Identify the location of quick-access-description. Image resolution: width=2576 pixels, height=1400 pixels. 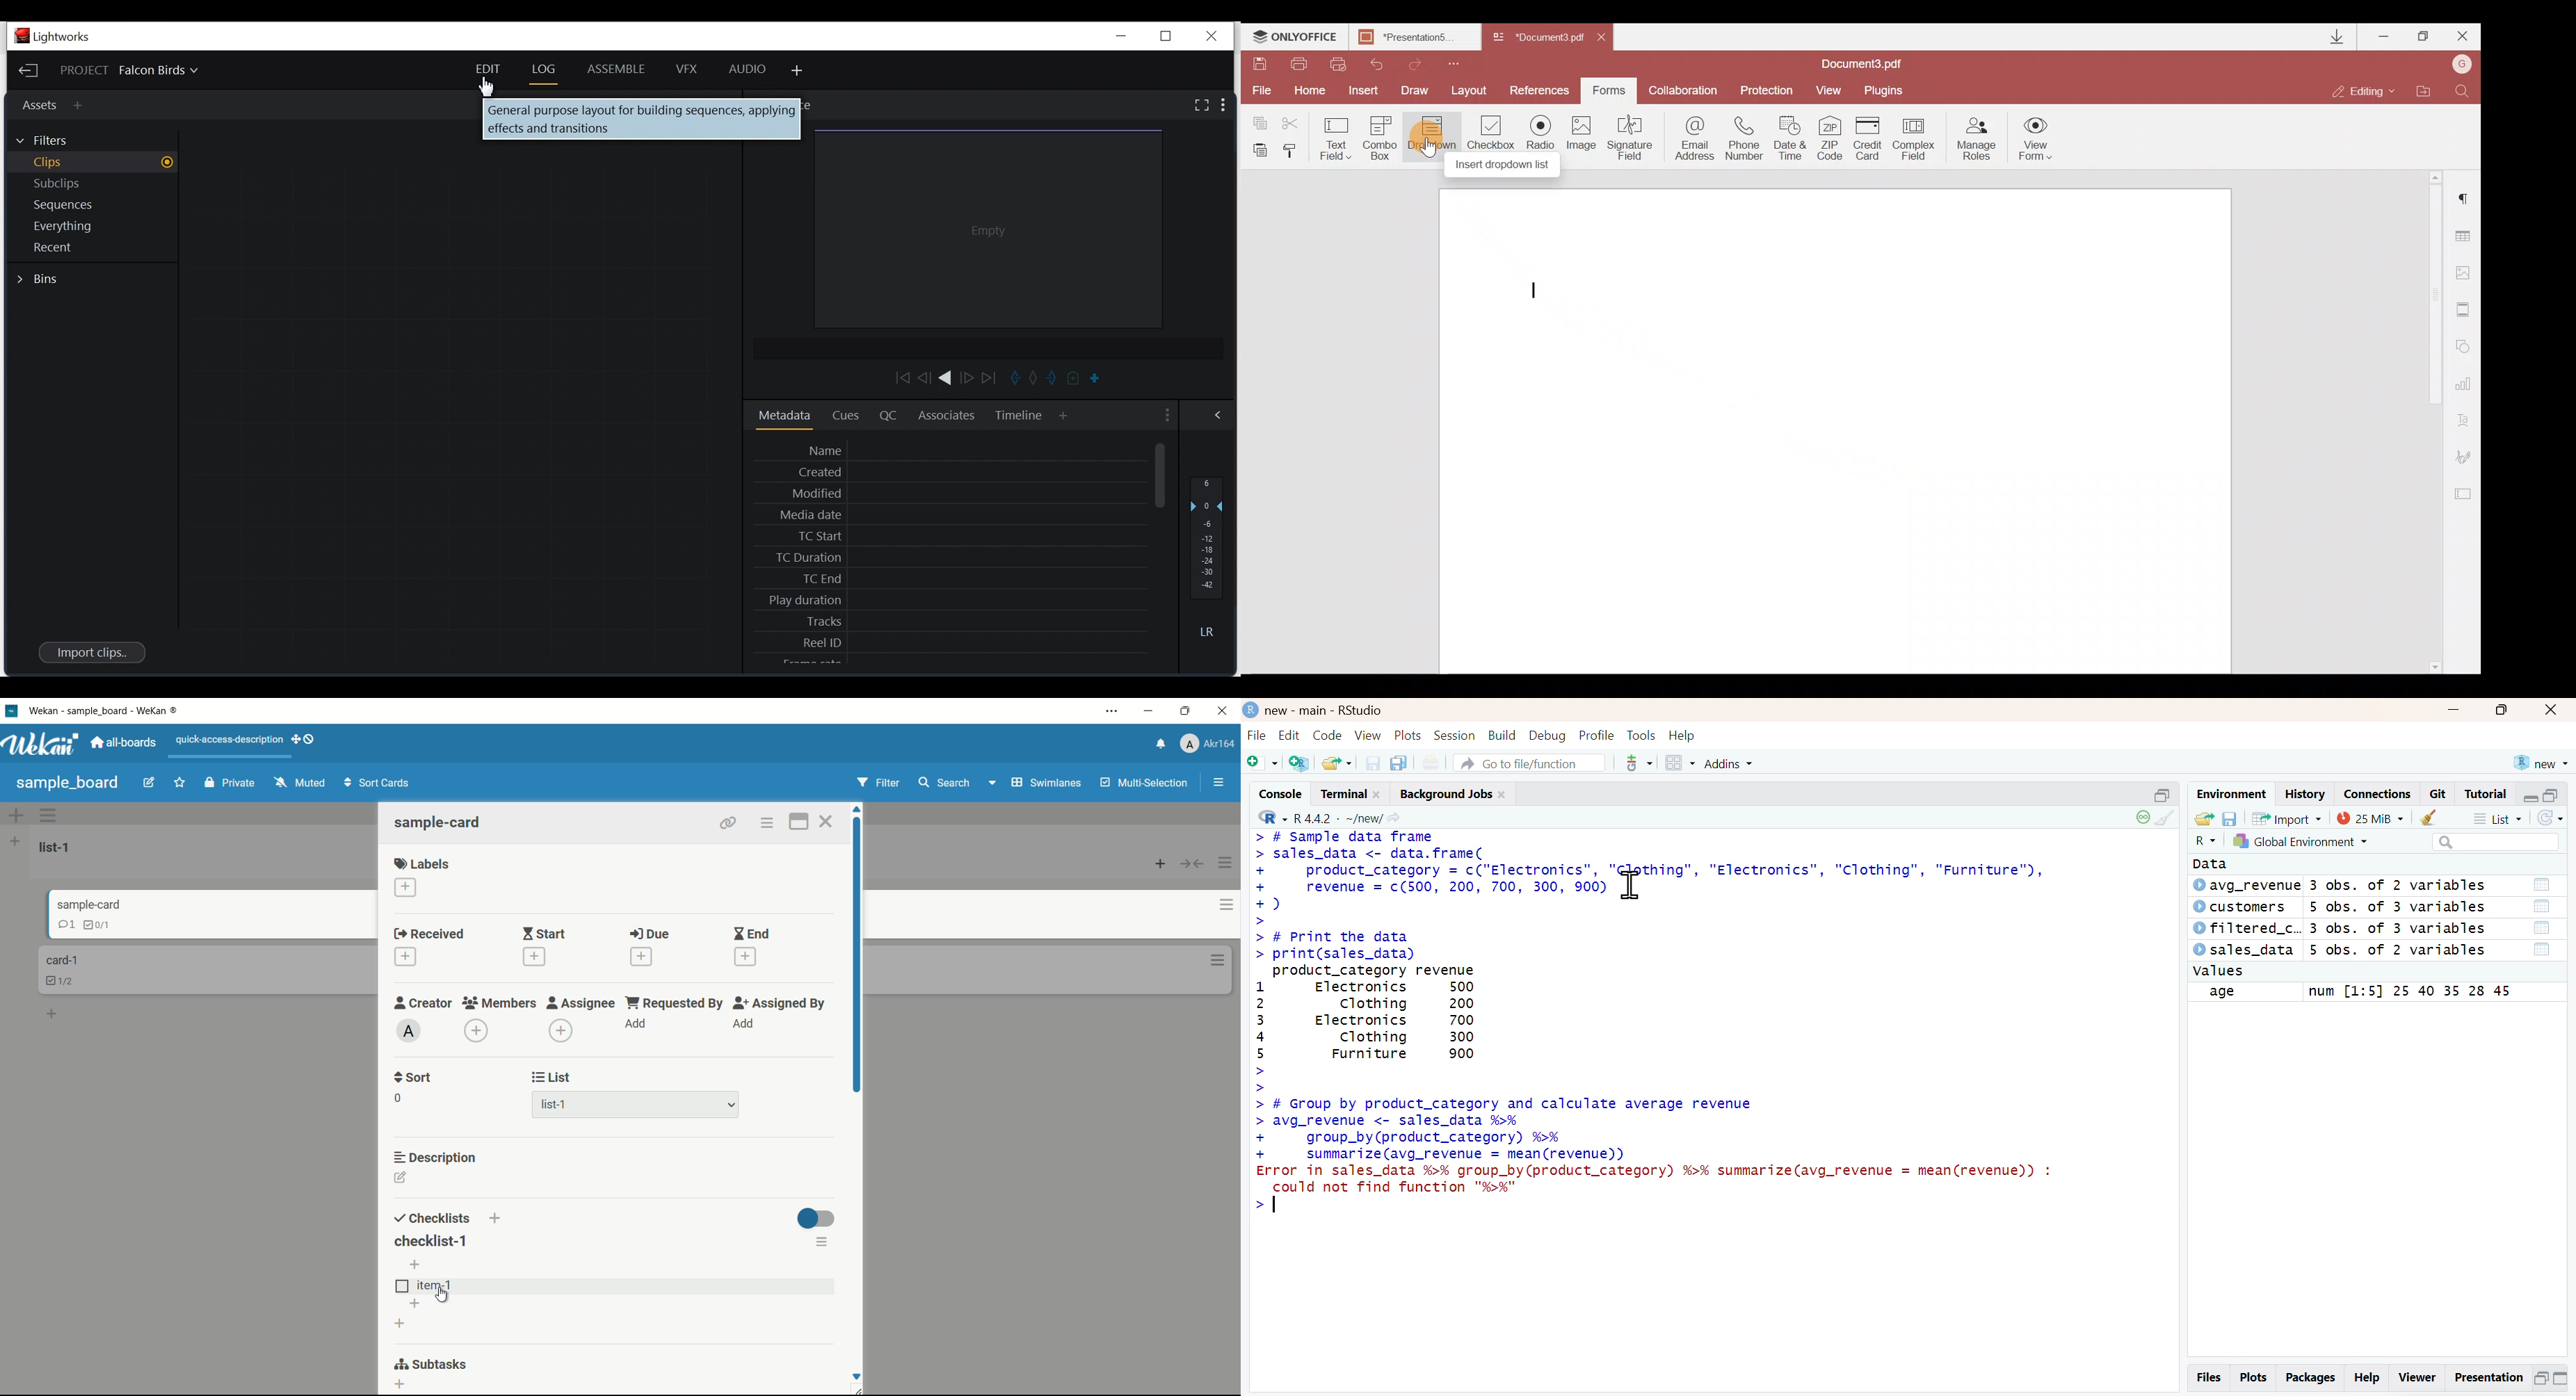
(230, 740).